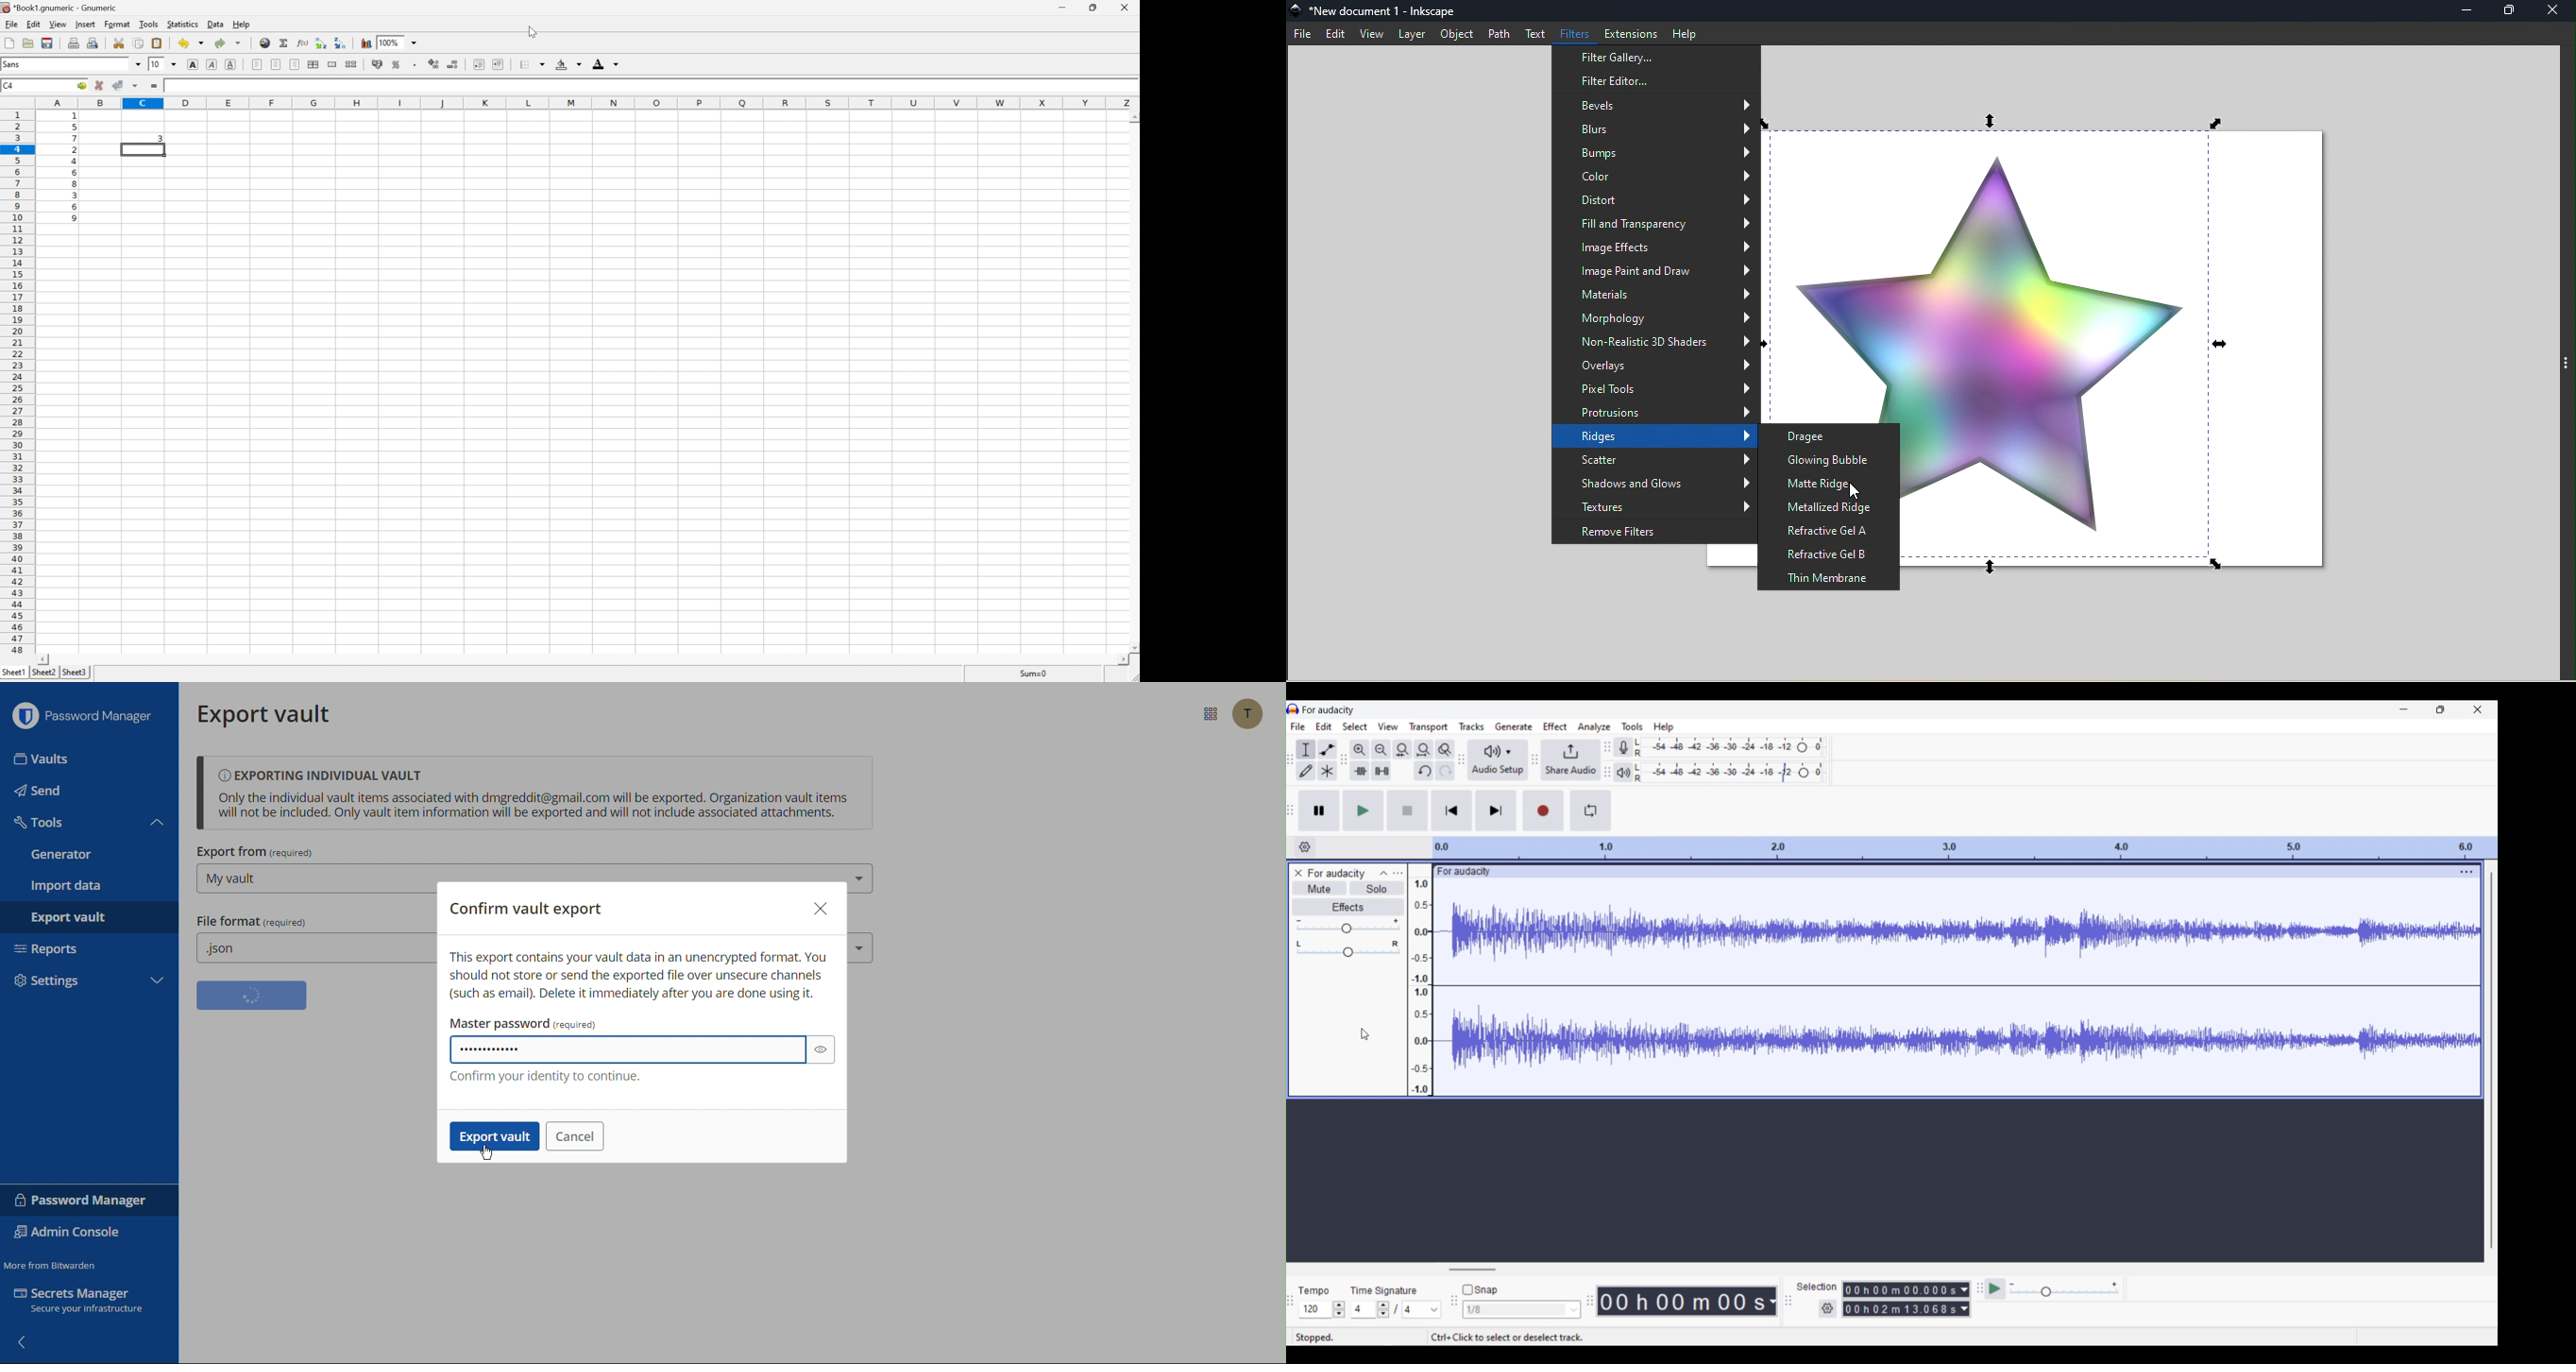 The image size is (2576, 1372). Describe the element at coordinates (118, 85) in the screenshot. I see `accept changes` at that location.